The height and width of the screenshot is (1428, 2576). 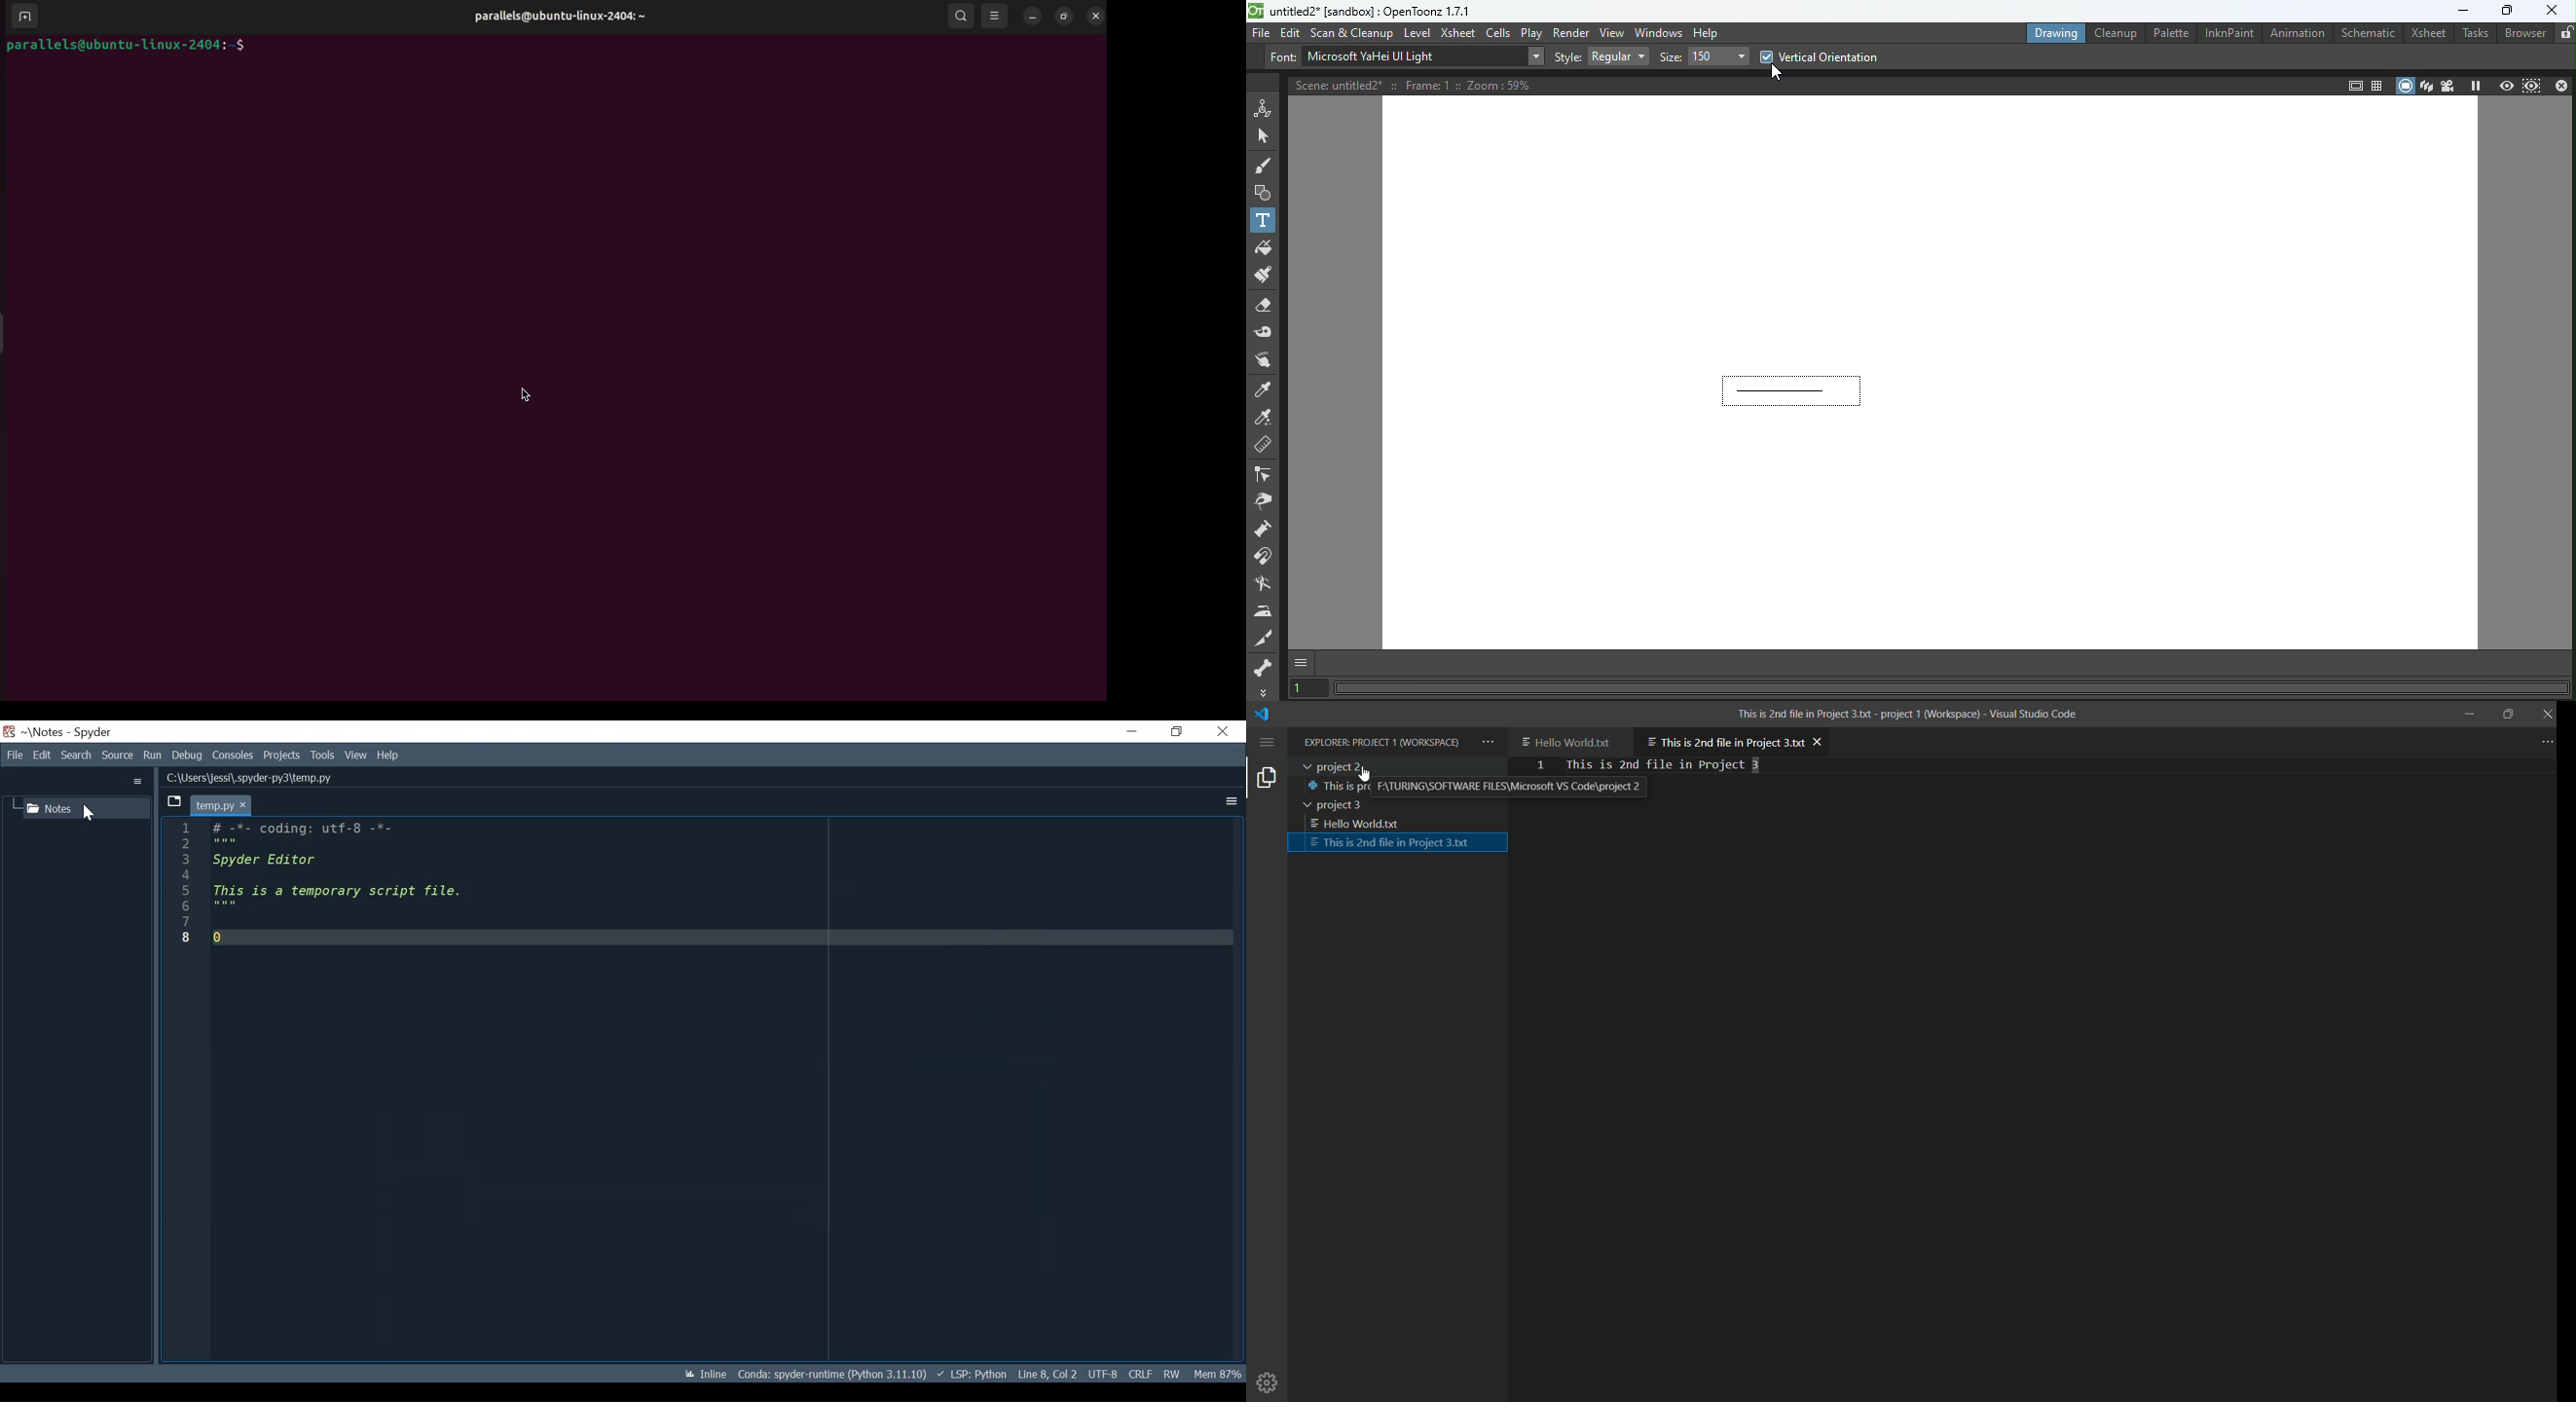 I want to click on 3, so click(x=185, y=859).